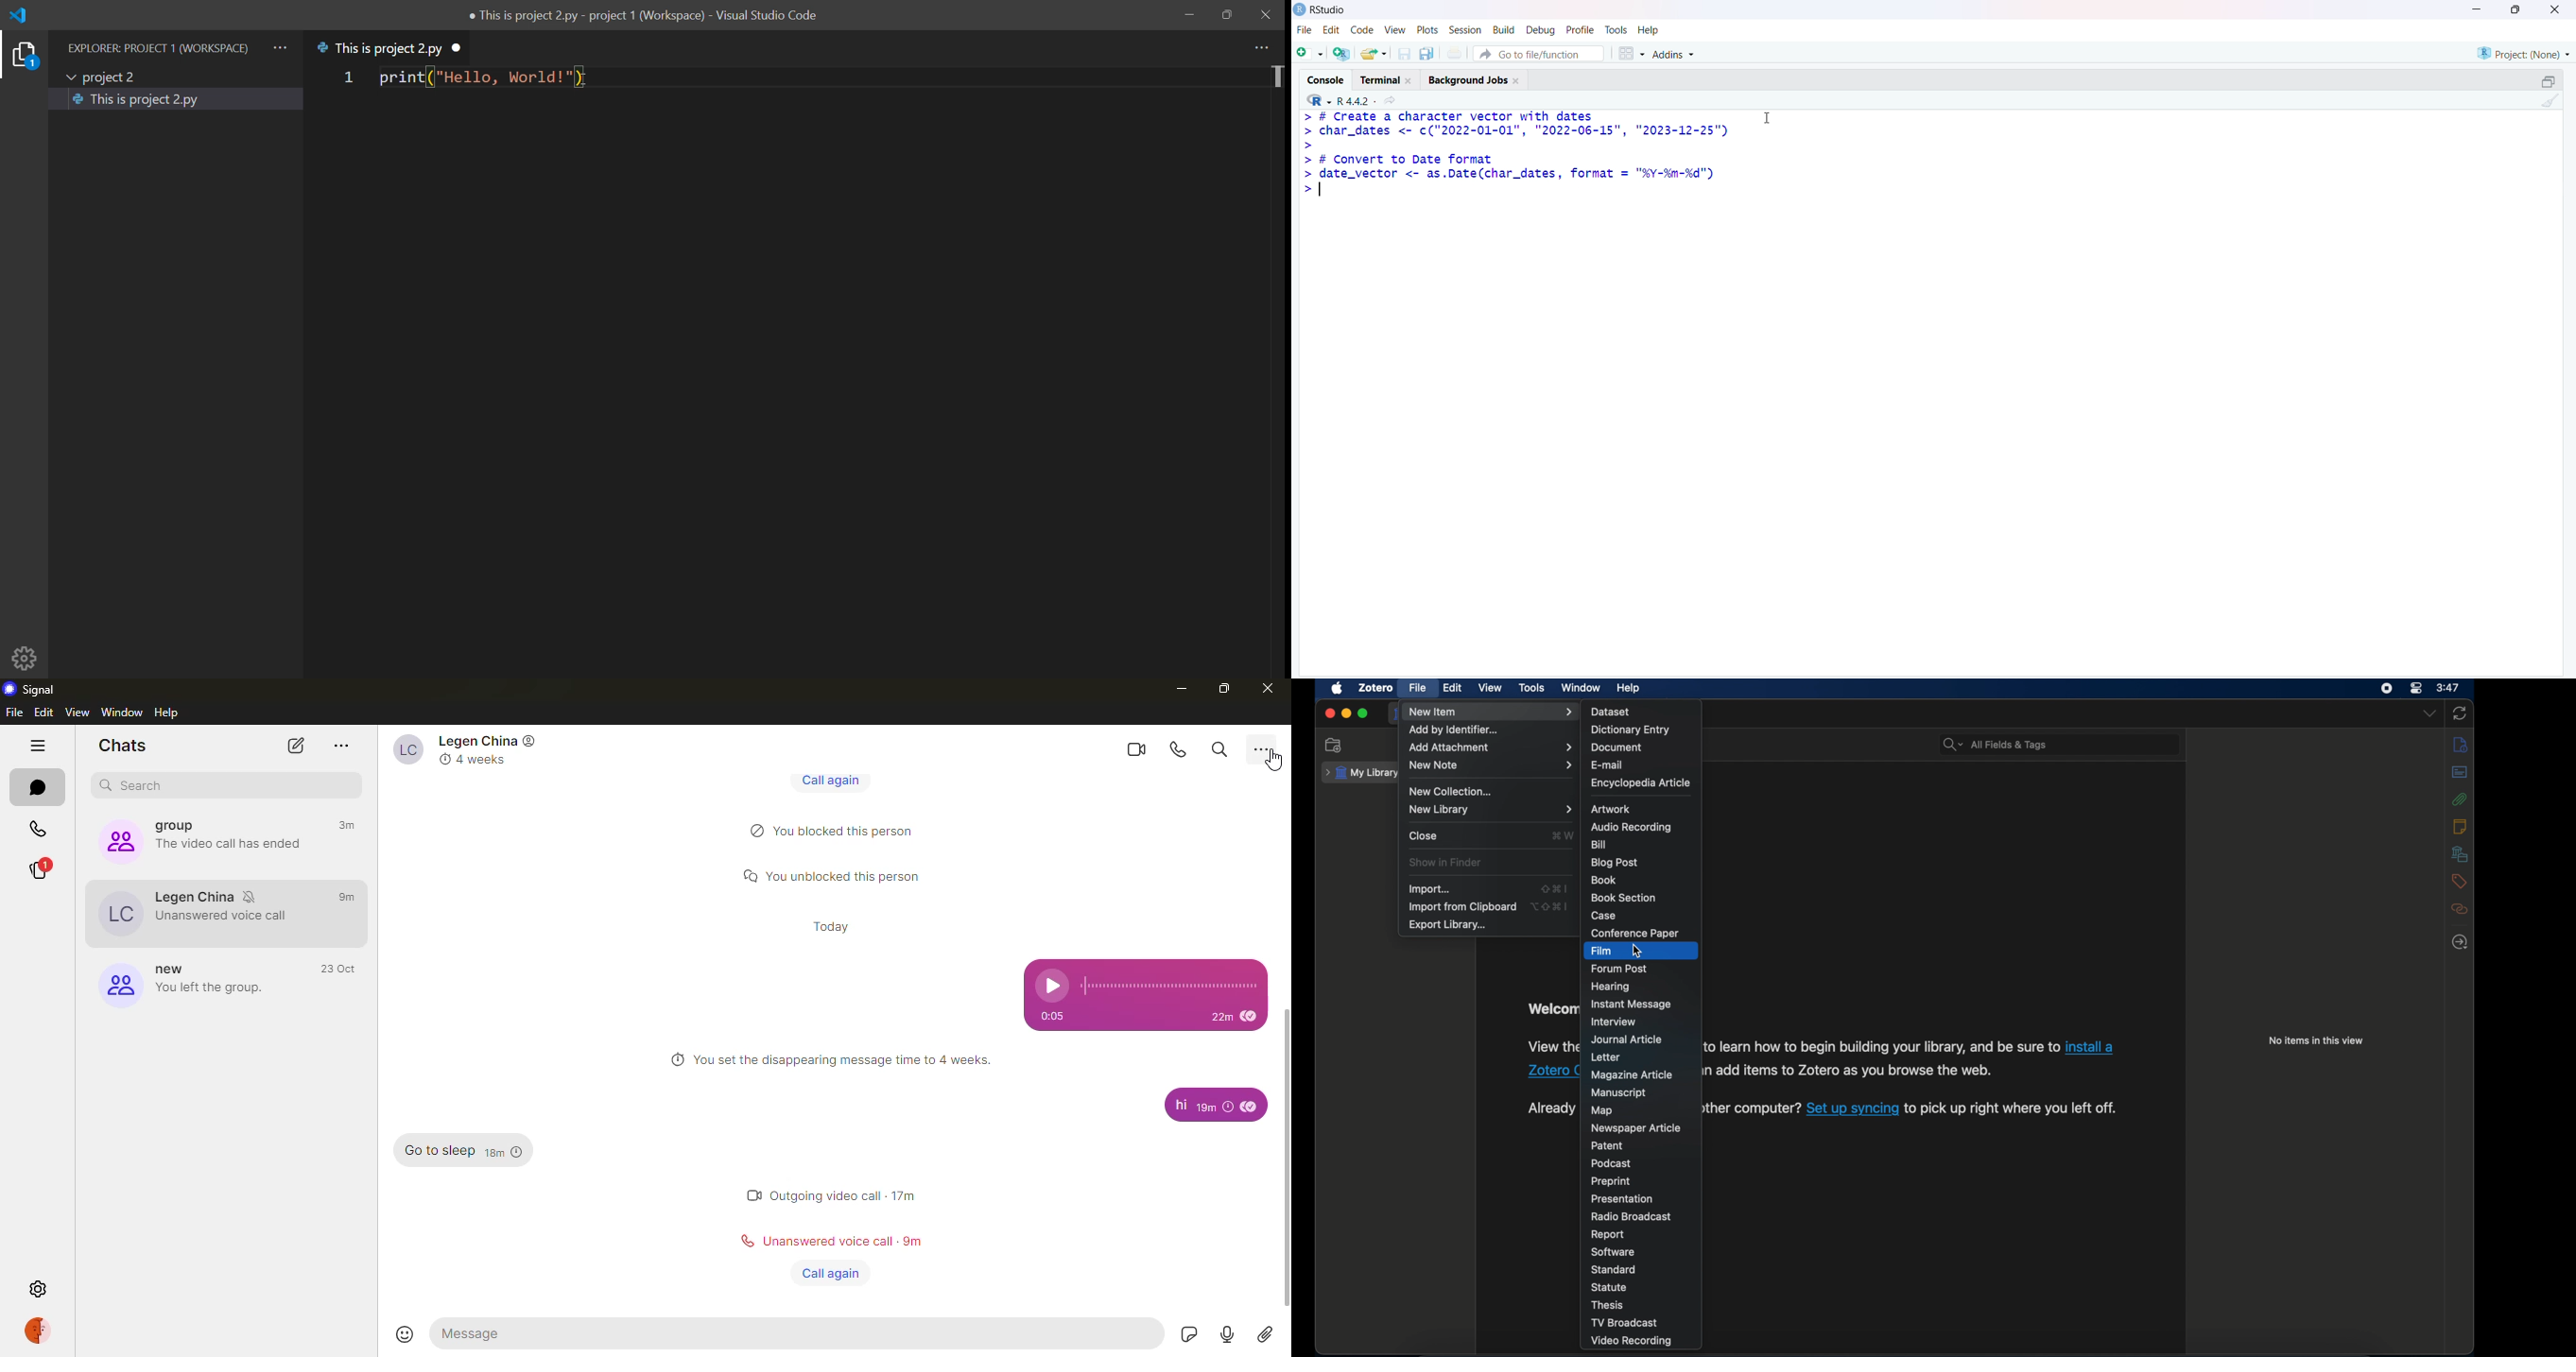 This screenshot has width=2576, height=1372. Describe the element at coordinates (1636, 952) in the screenshot. I see `cursor` at that location.